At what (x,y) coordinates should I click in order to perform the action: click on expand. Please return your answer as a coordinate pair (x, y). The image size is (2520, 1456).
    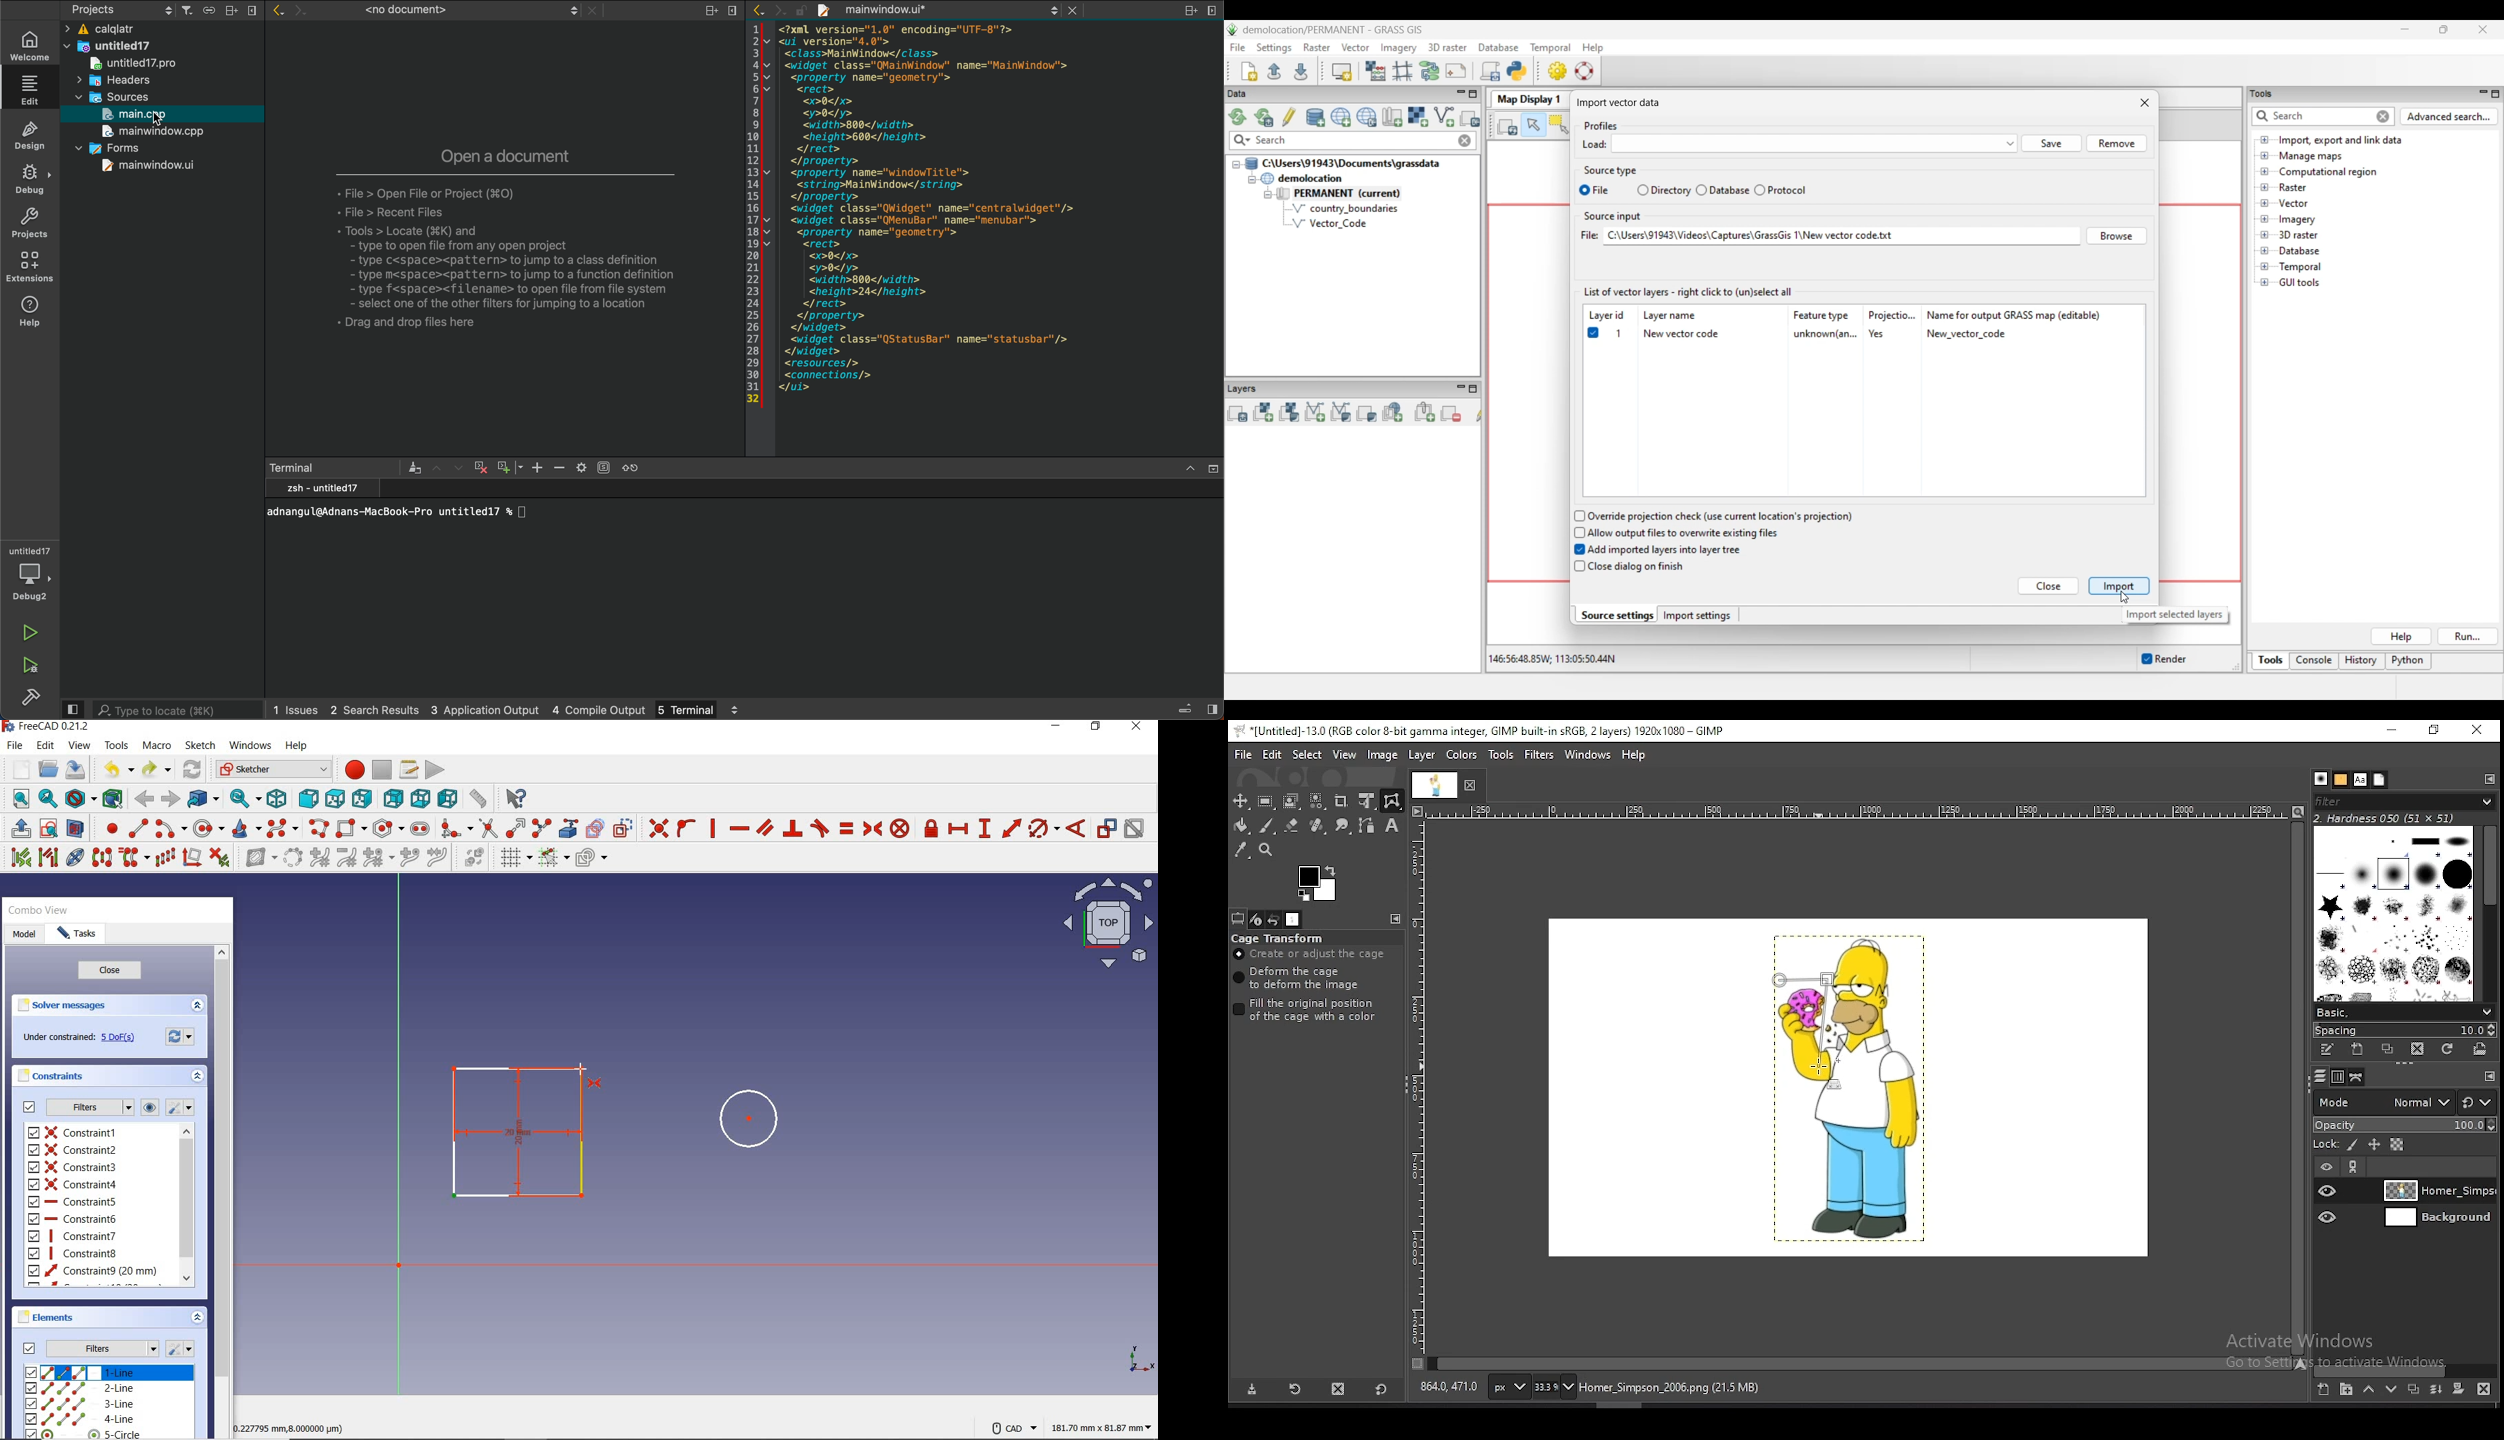
    Looking at the image, I should click on (199, 1077).